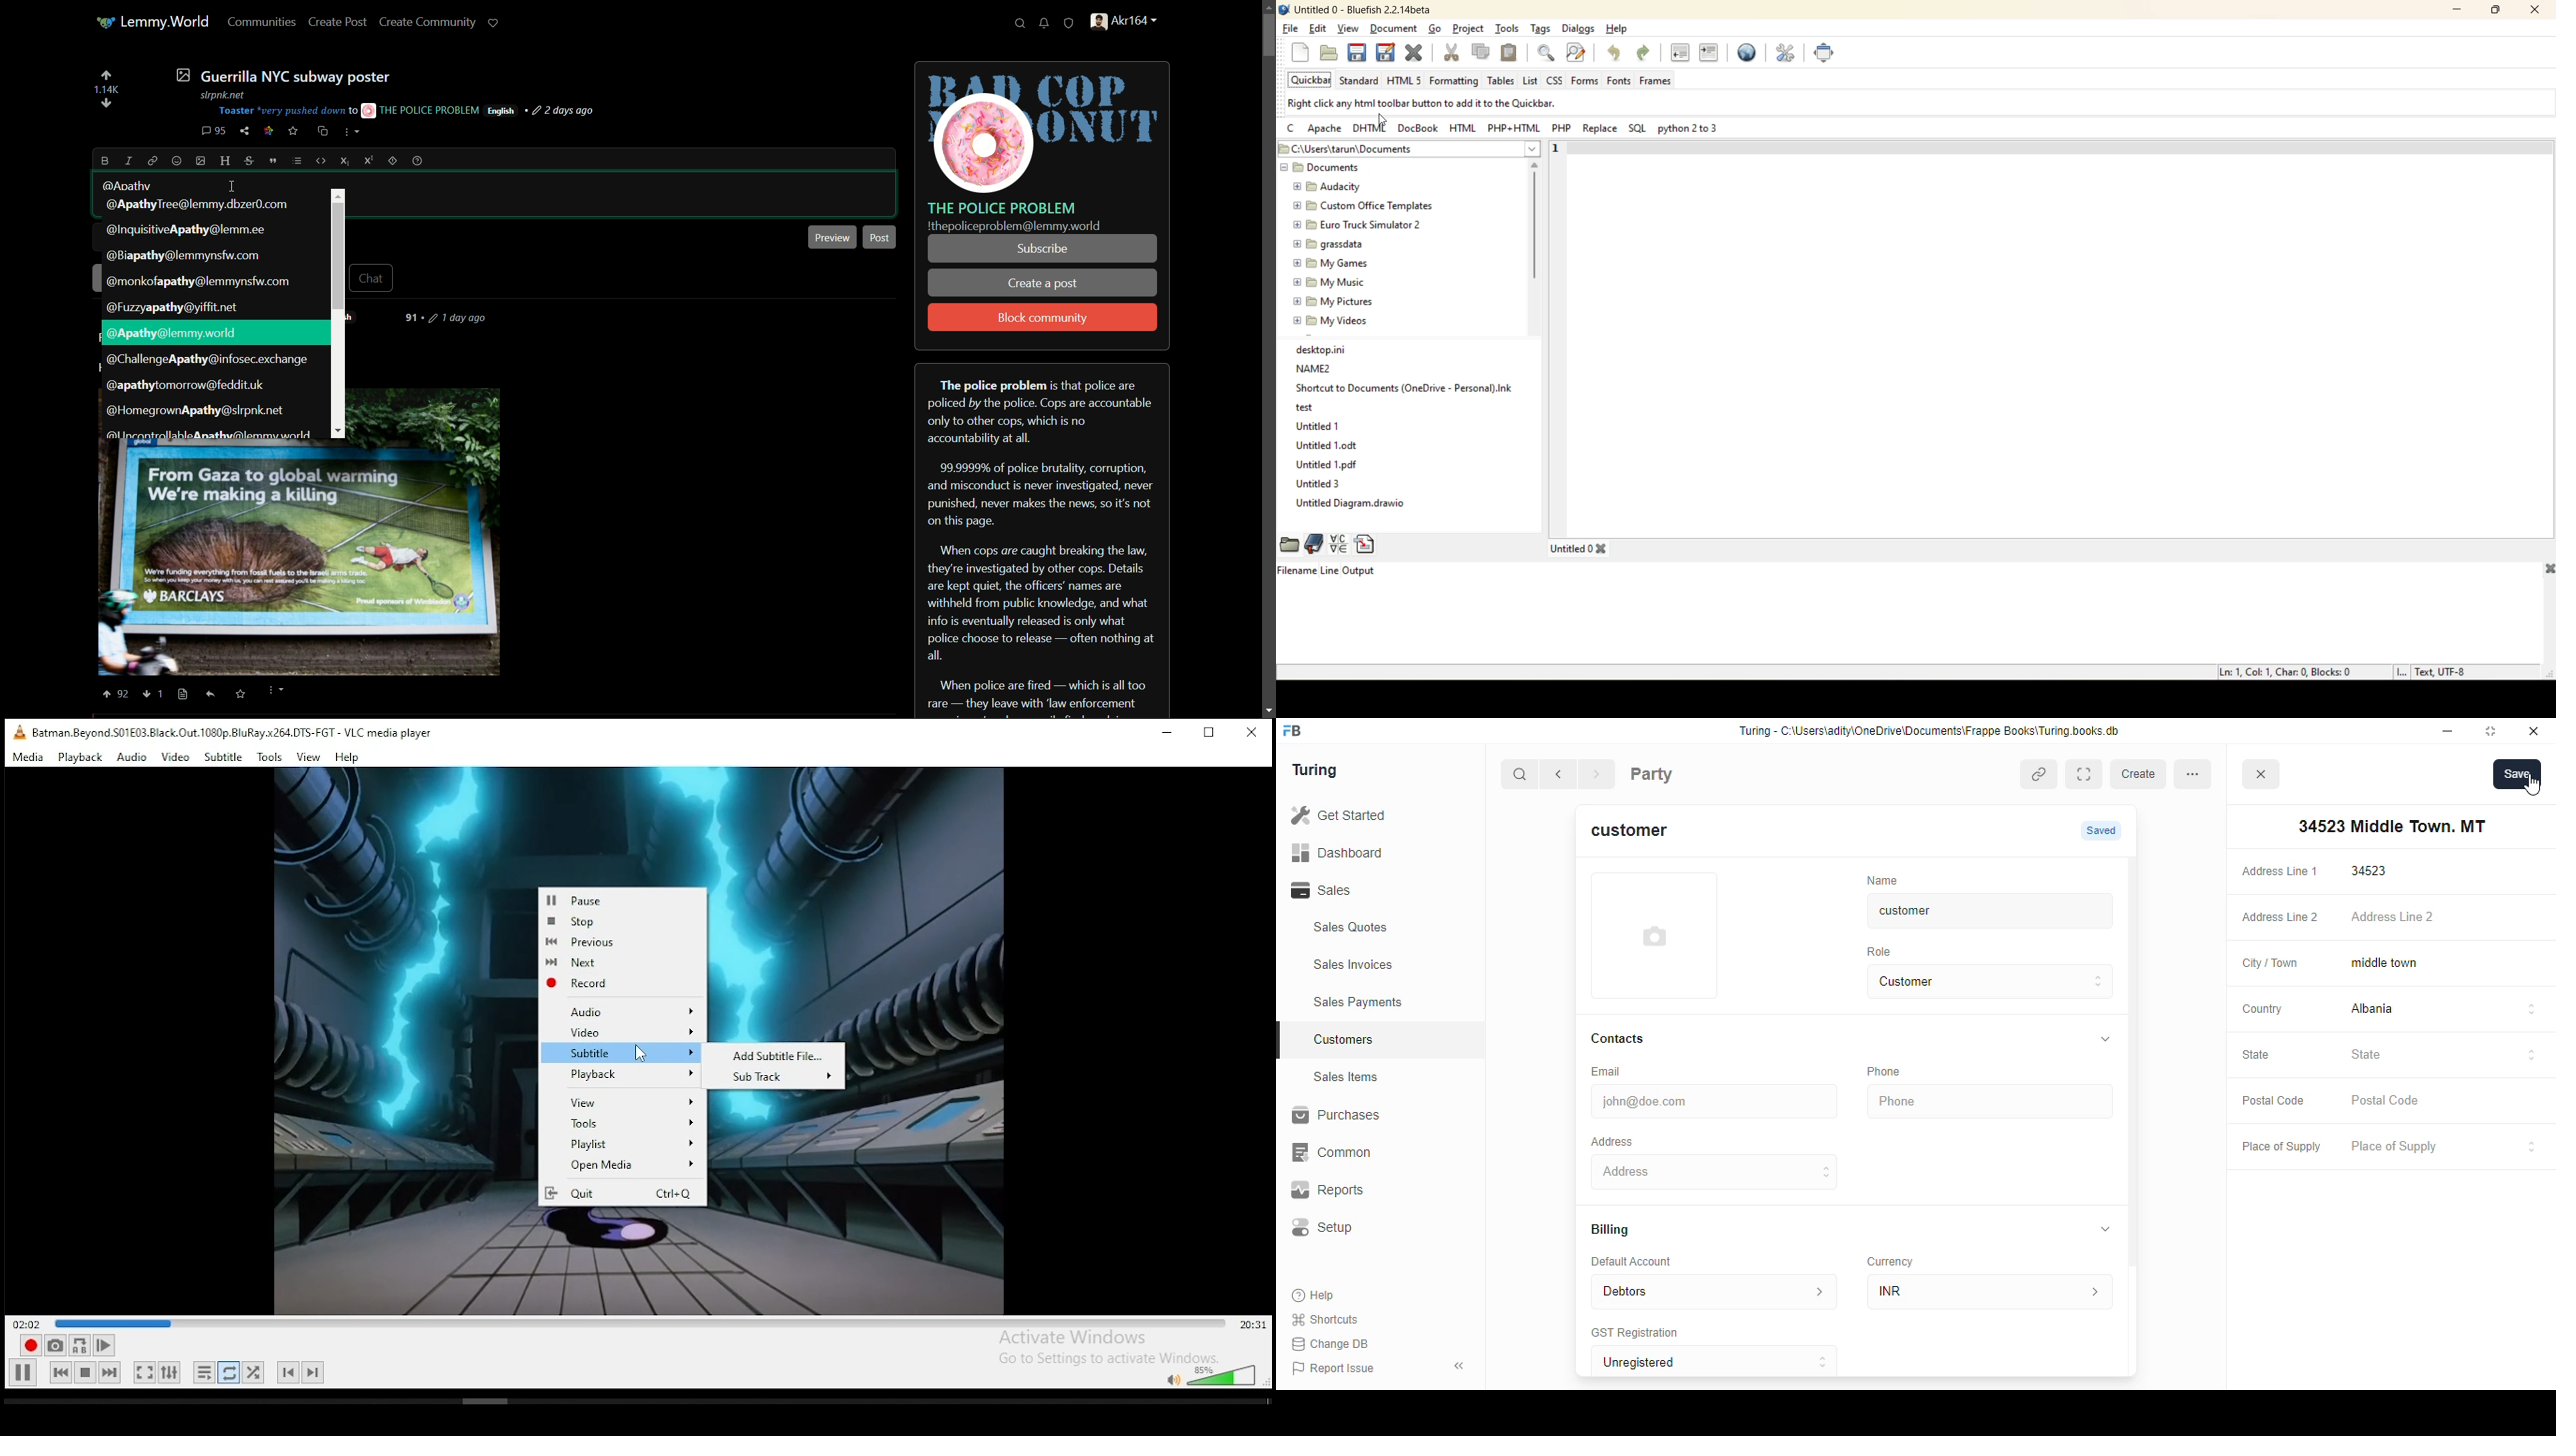 The height and width of the screenshot is (1456, 2576). I want to click on minimise, so click(2448, 731).